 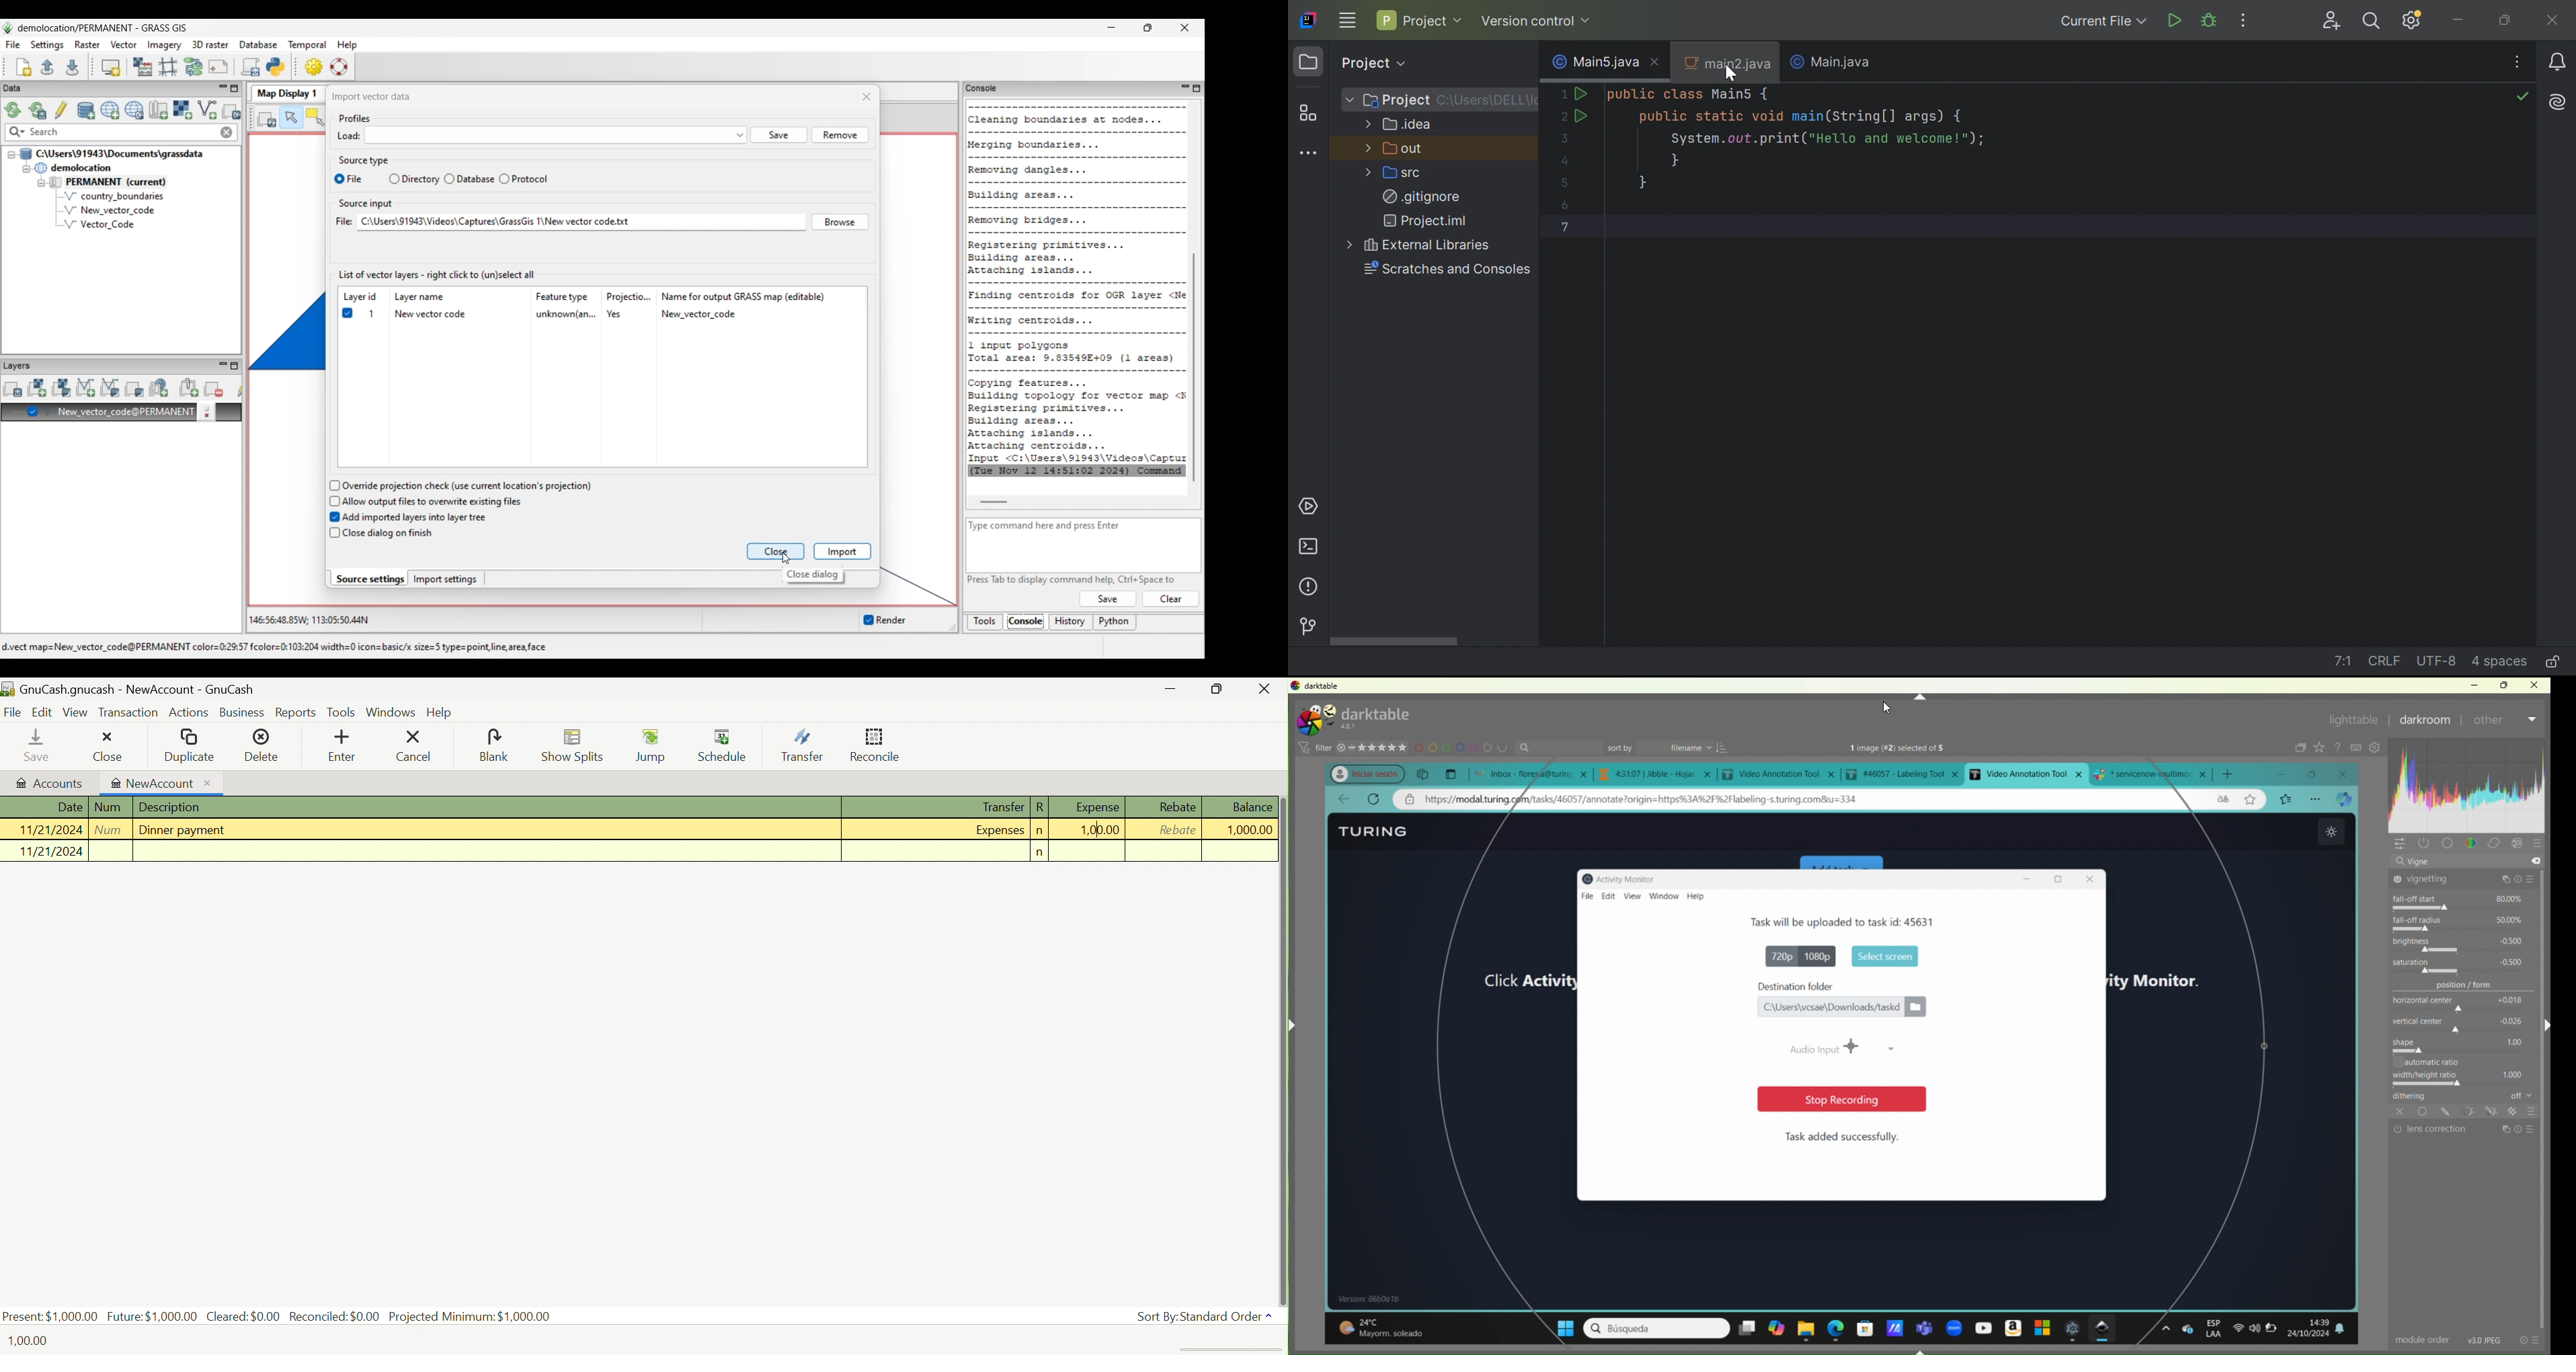 What do you see at coordinates (2462, 1045) in the screenshot?
I see `shape` at bounding box center [2462, 1045].